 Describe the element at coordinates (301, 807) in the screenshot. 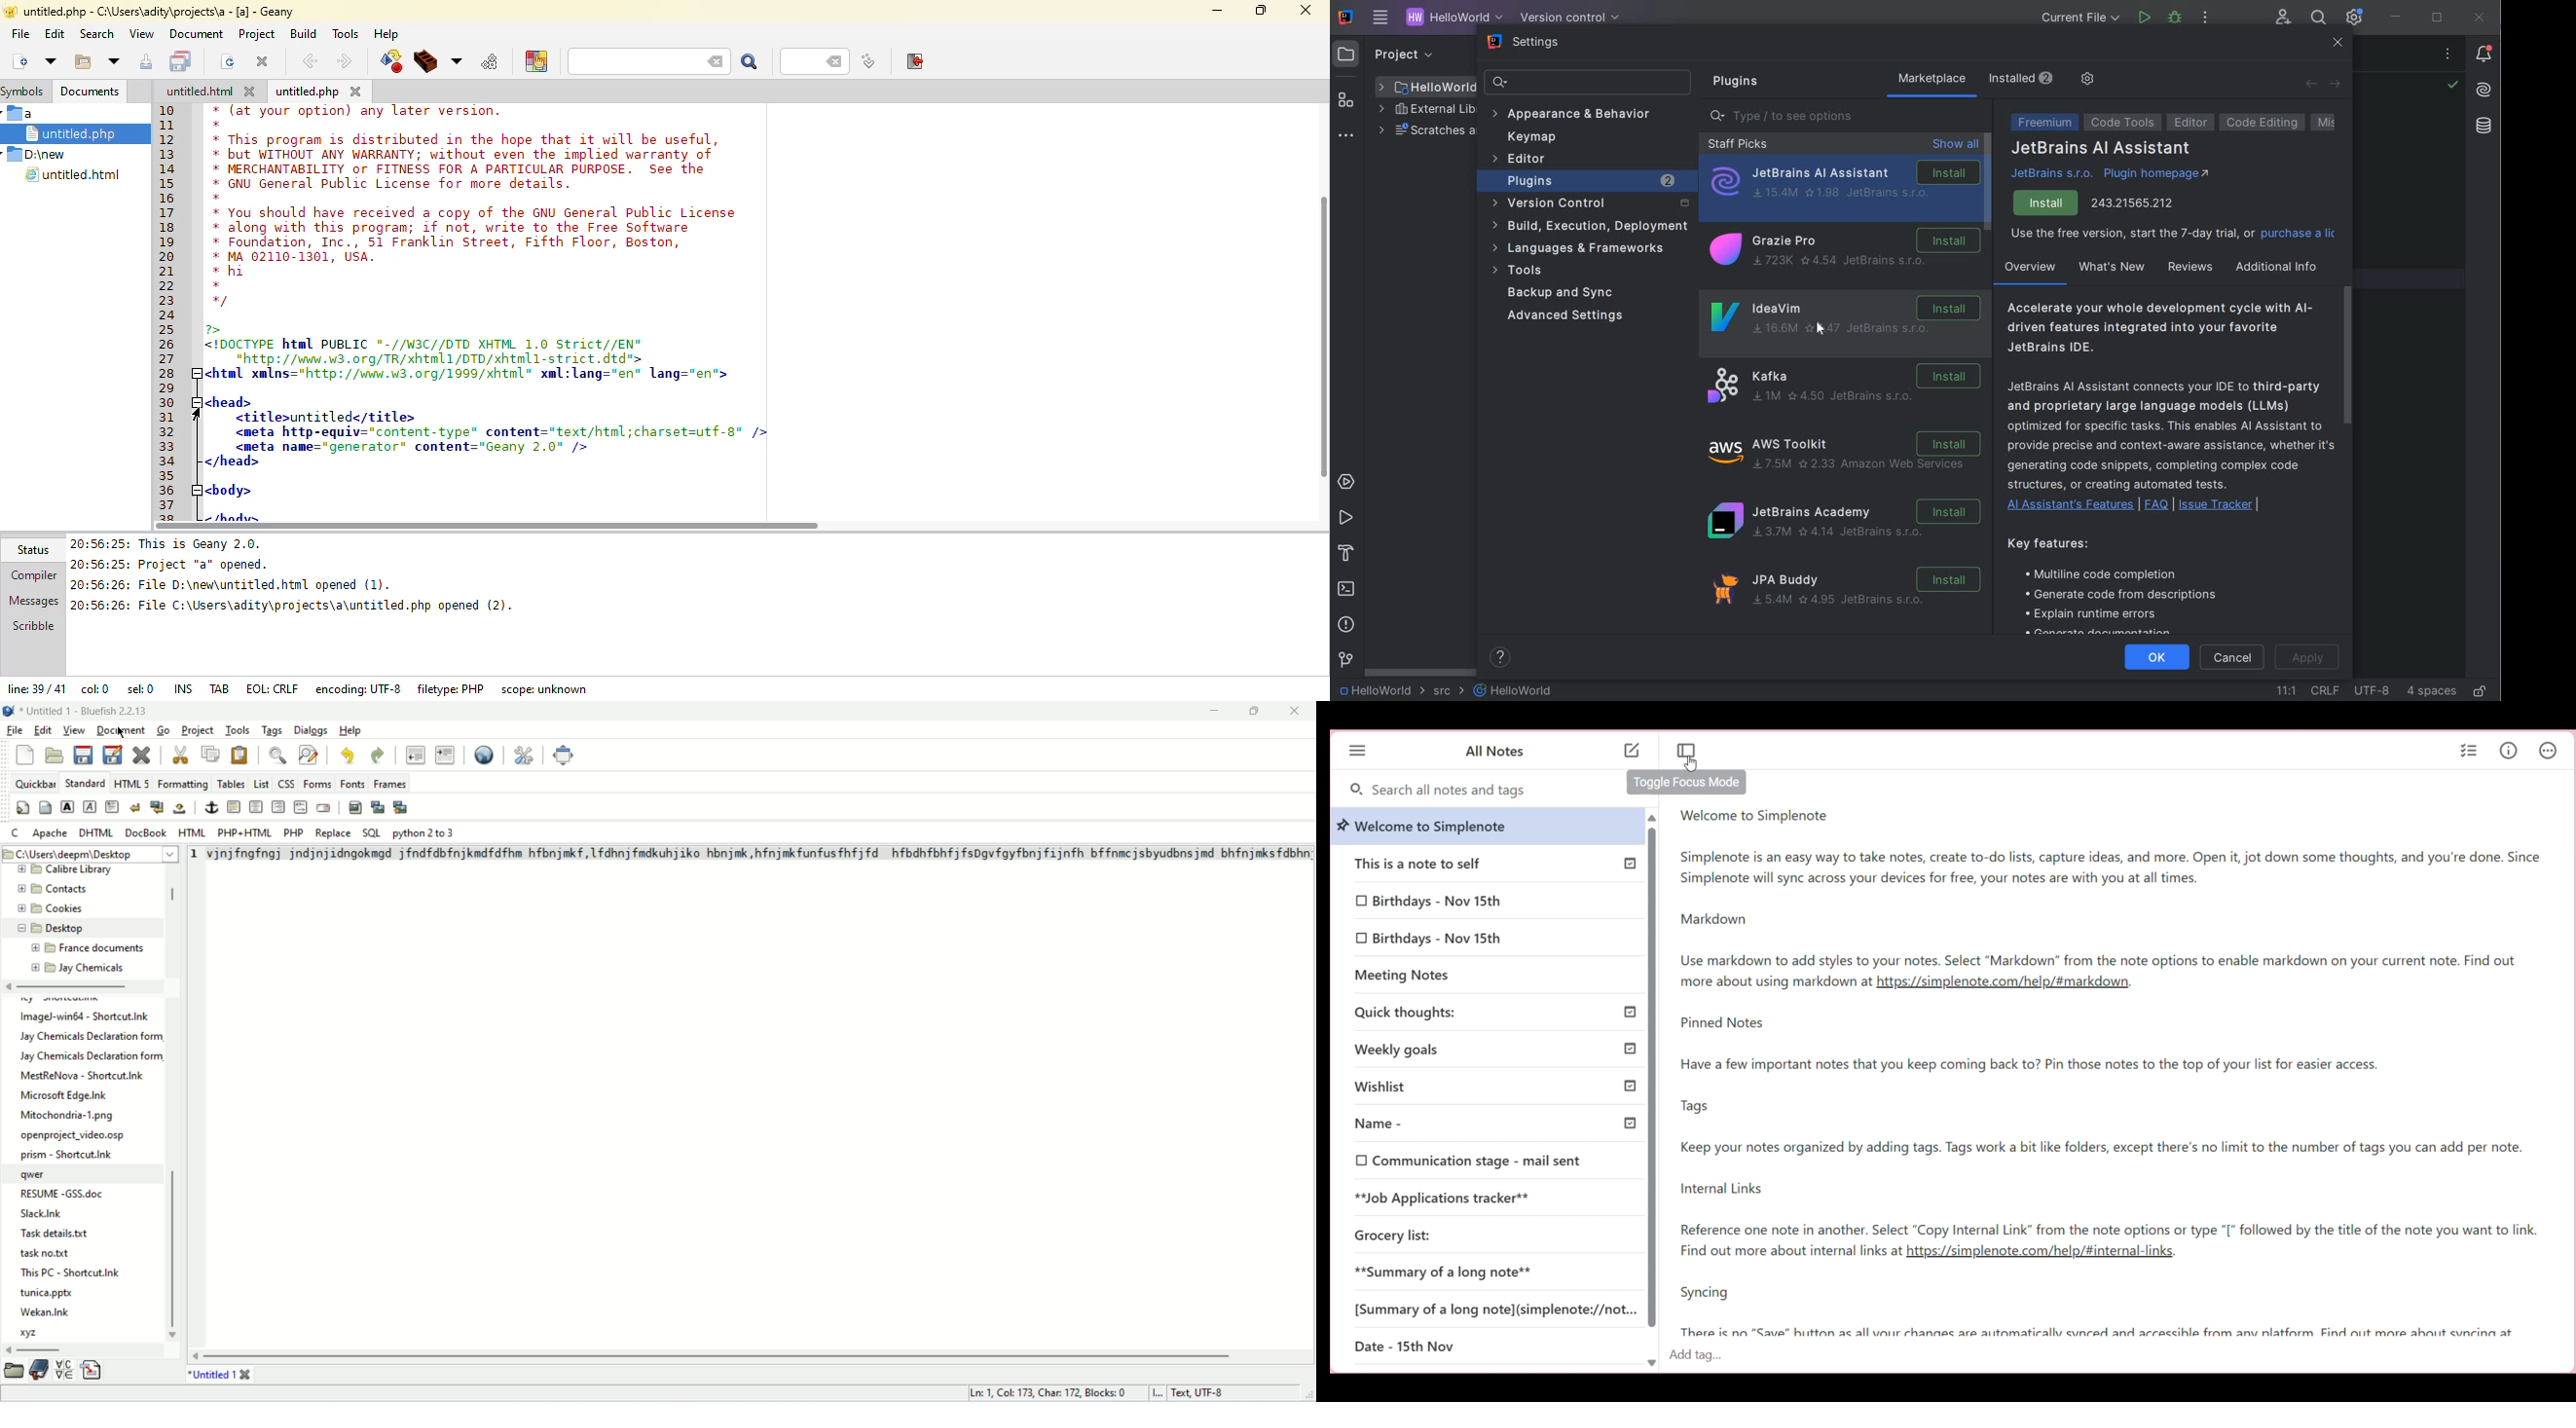

I see `HTML comment` at that location.